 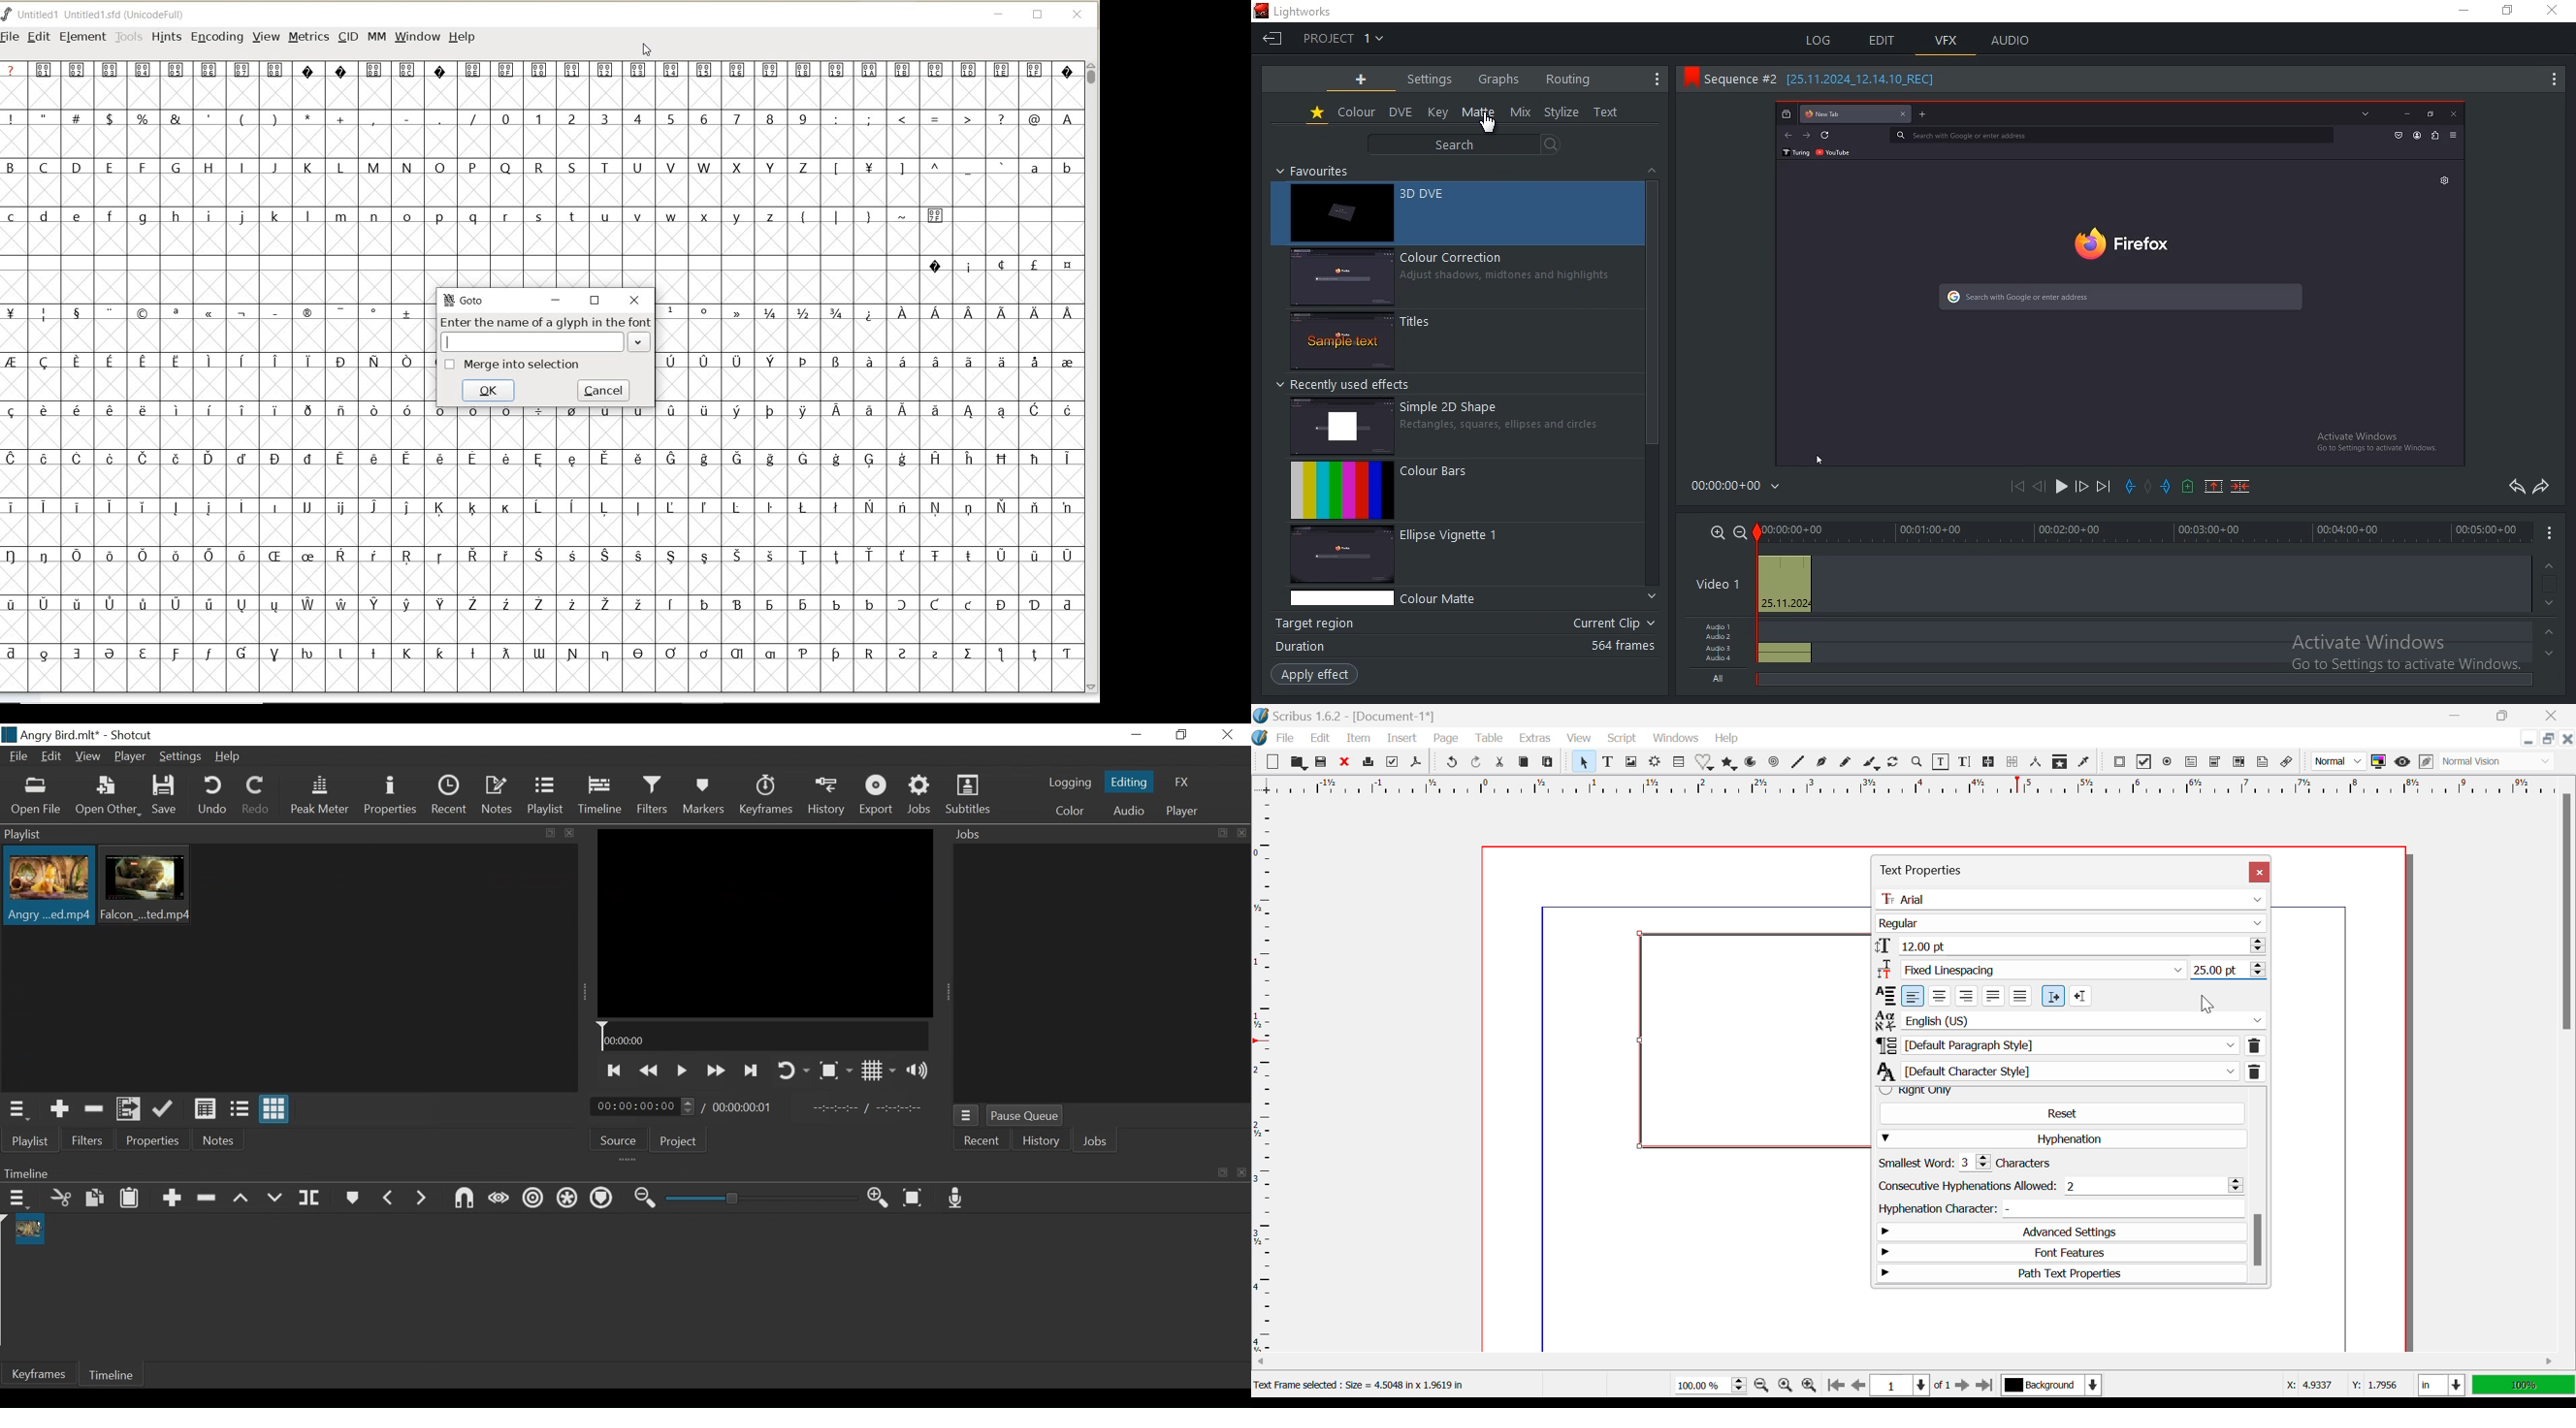 What do you see at coordinates (1896, 1362) in the screenshot?
I see `Horizontal Scroll Bar` at bounding box center [1896, 1362].